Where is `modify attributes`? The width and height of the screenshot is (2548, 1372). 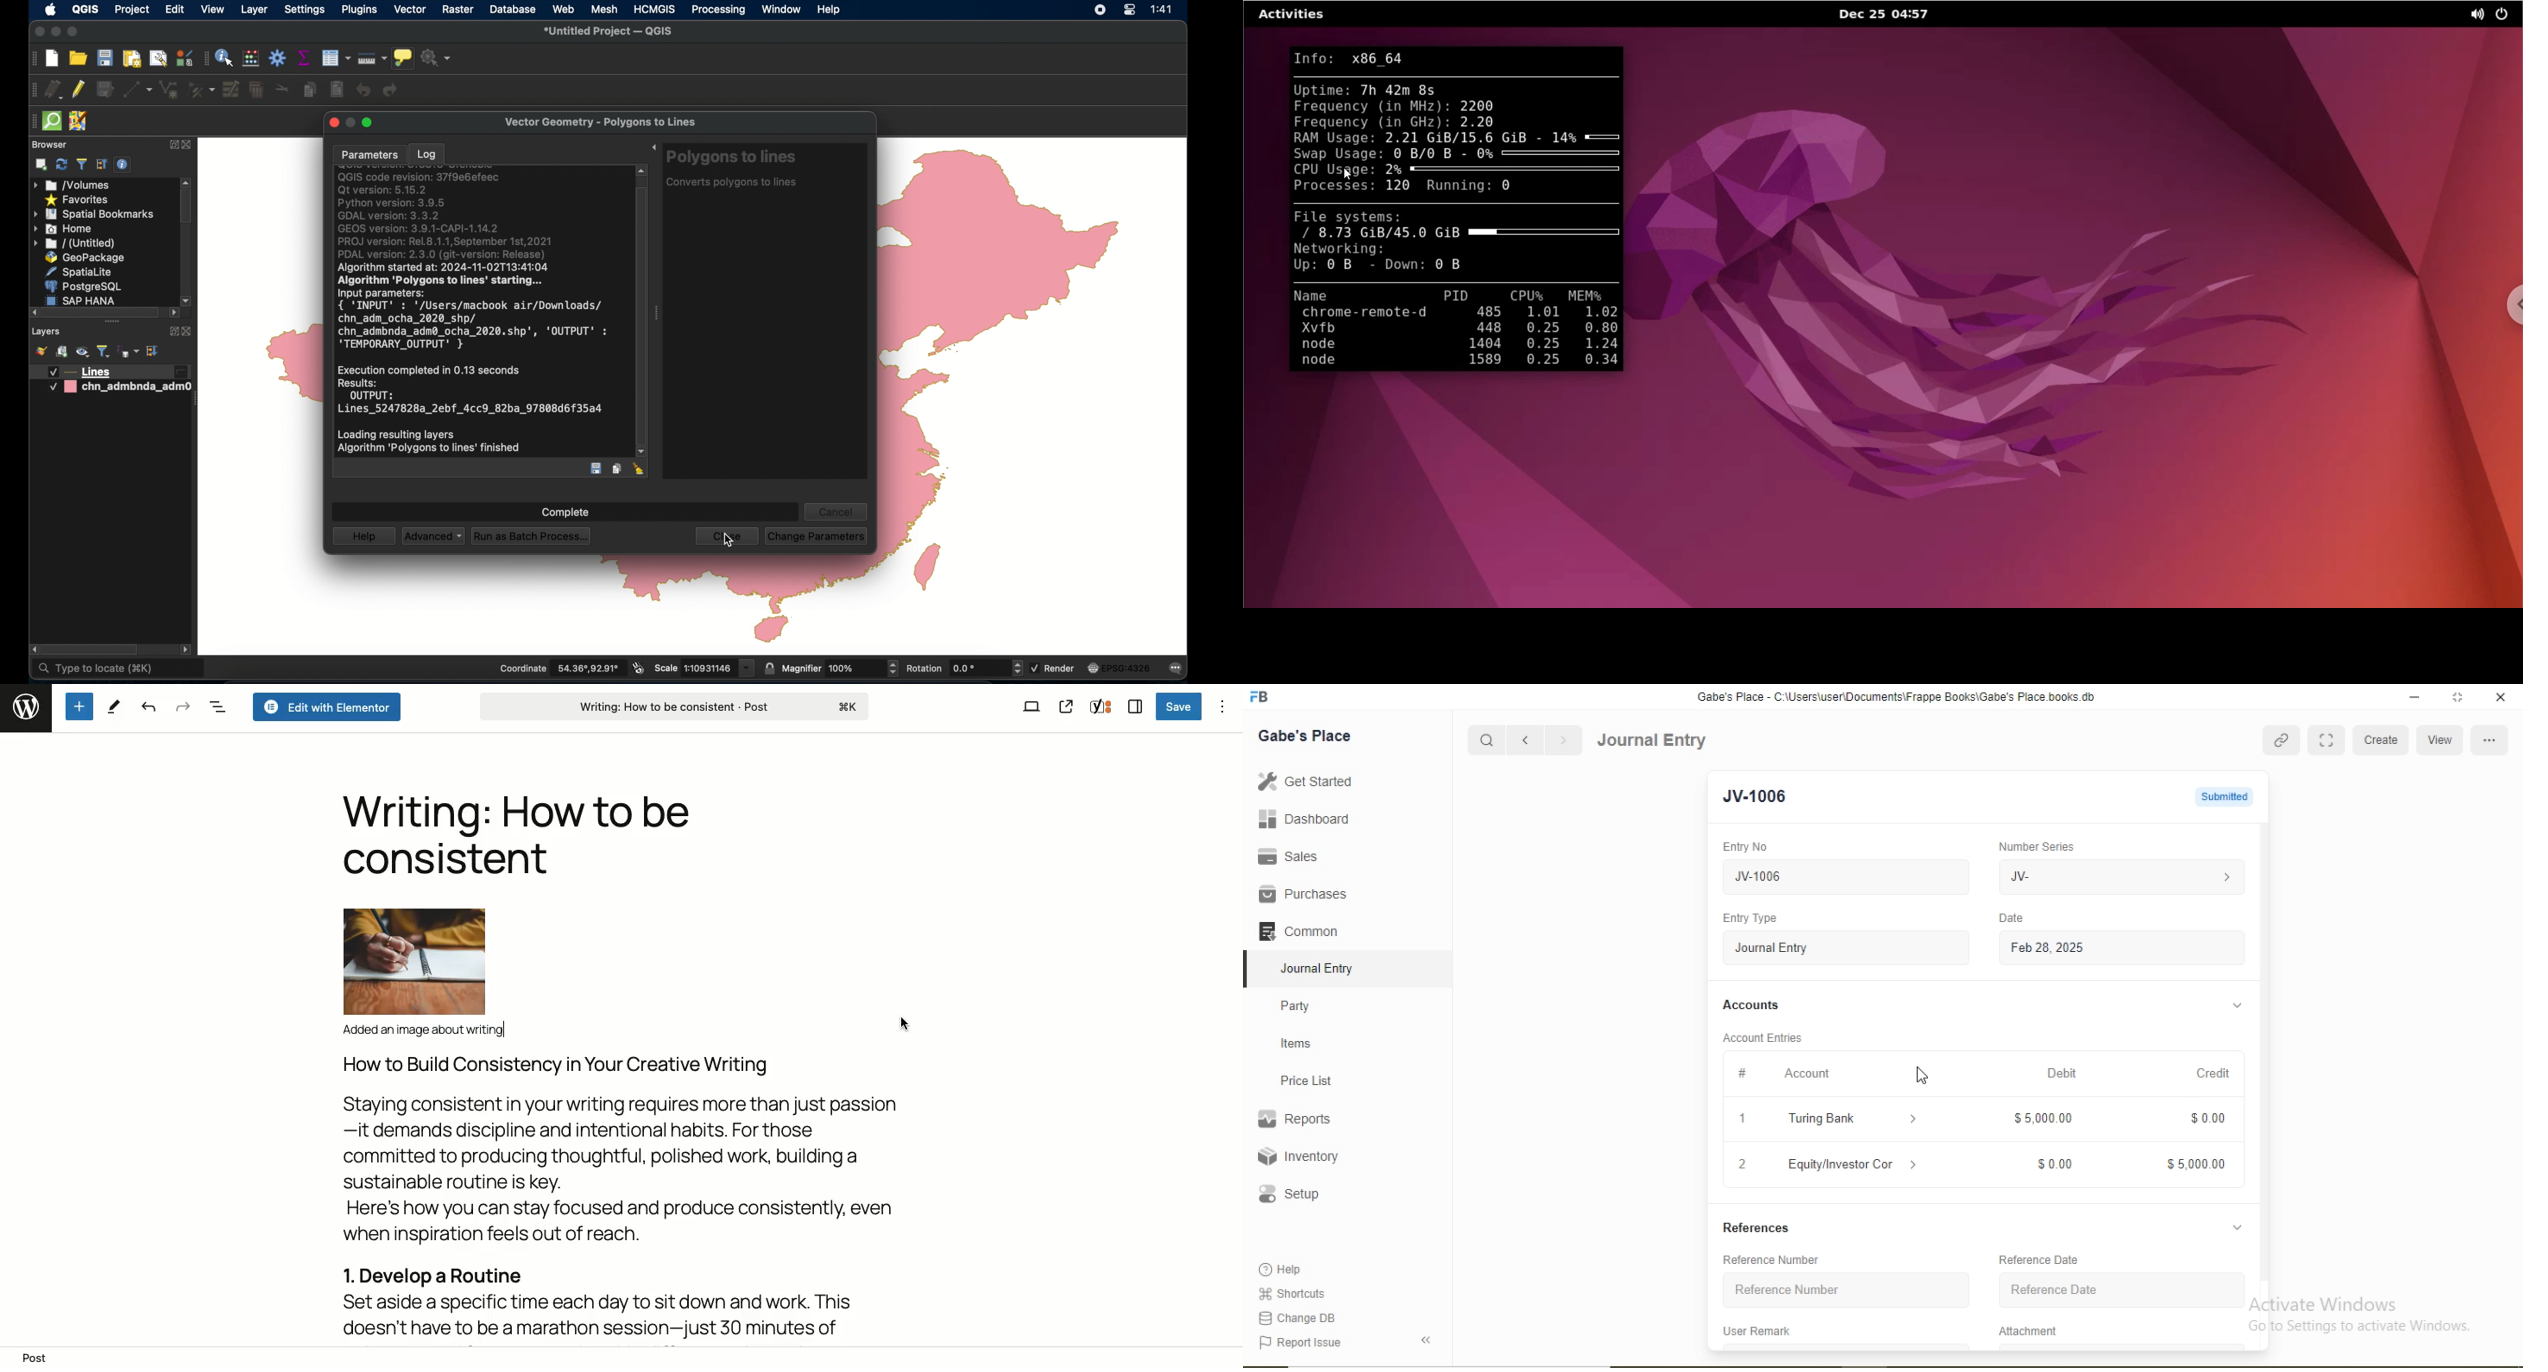
modify attributes is located at coordinates (232, 89).